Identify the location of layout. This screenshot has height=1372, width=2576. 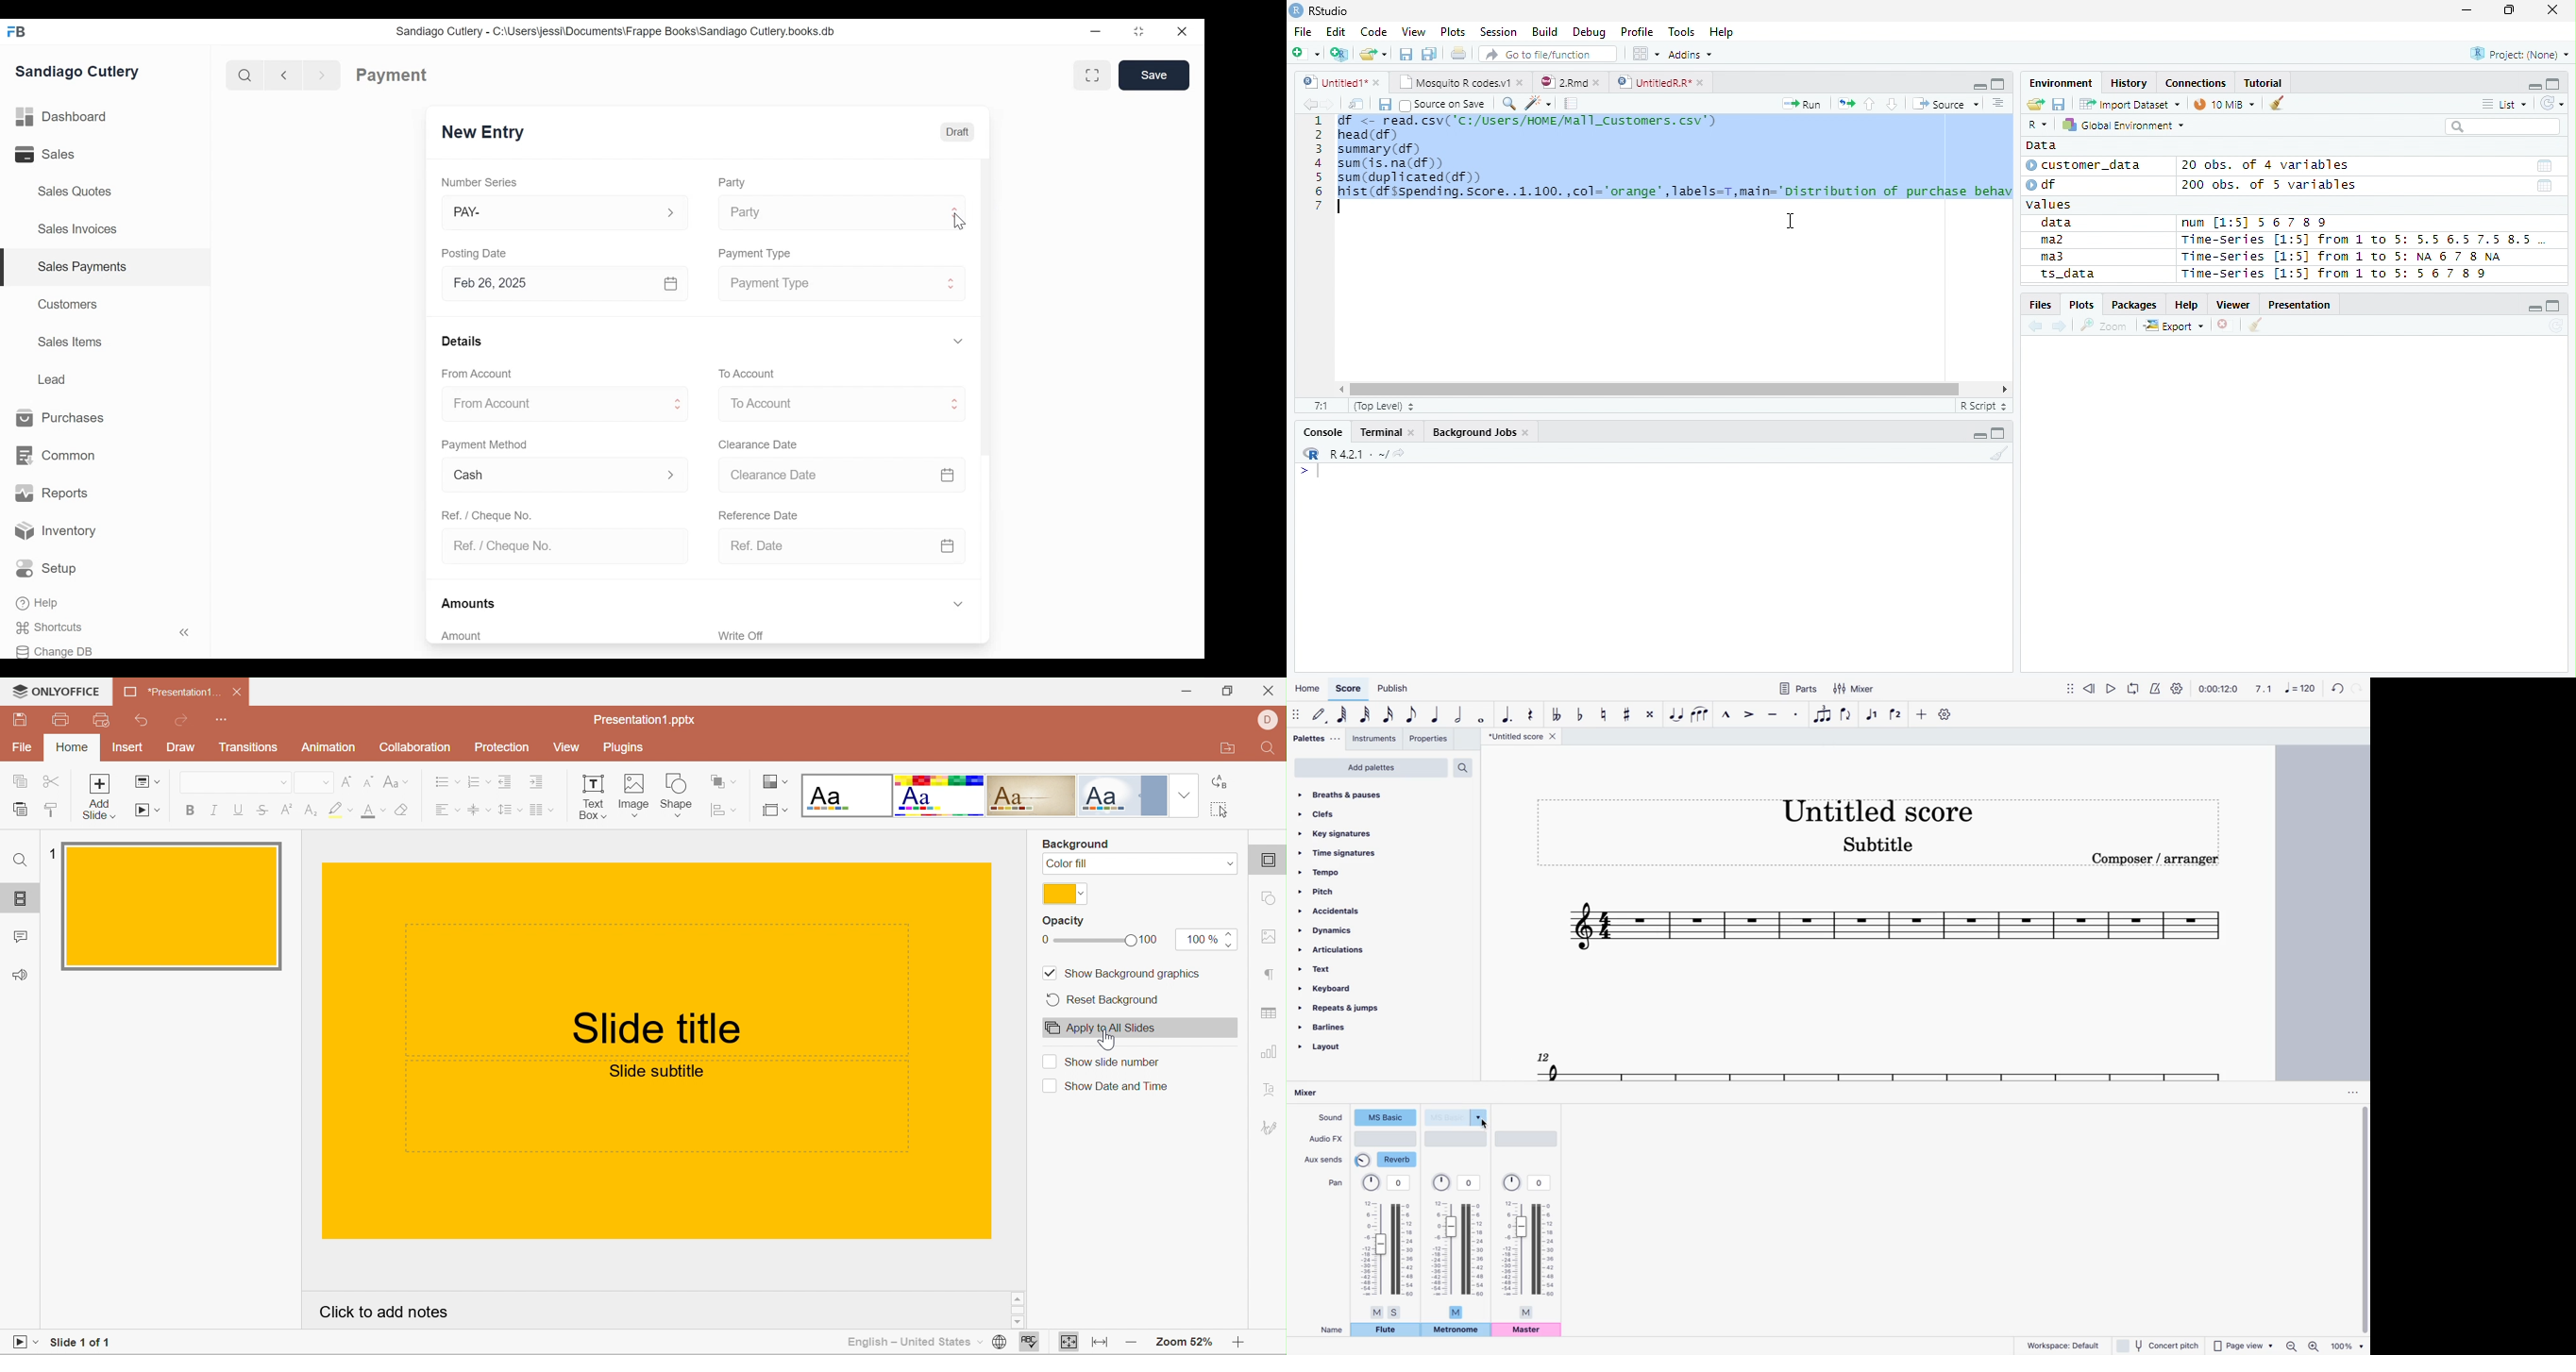
(1342, 1050).